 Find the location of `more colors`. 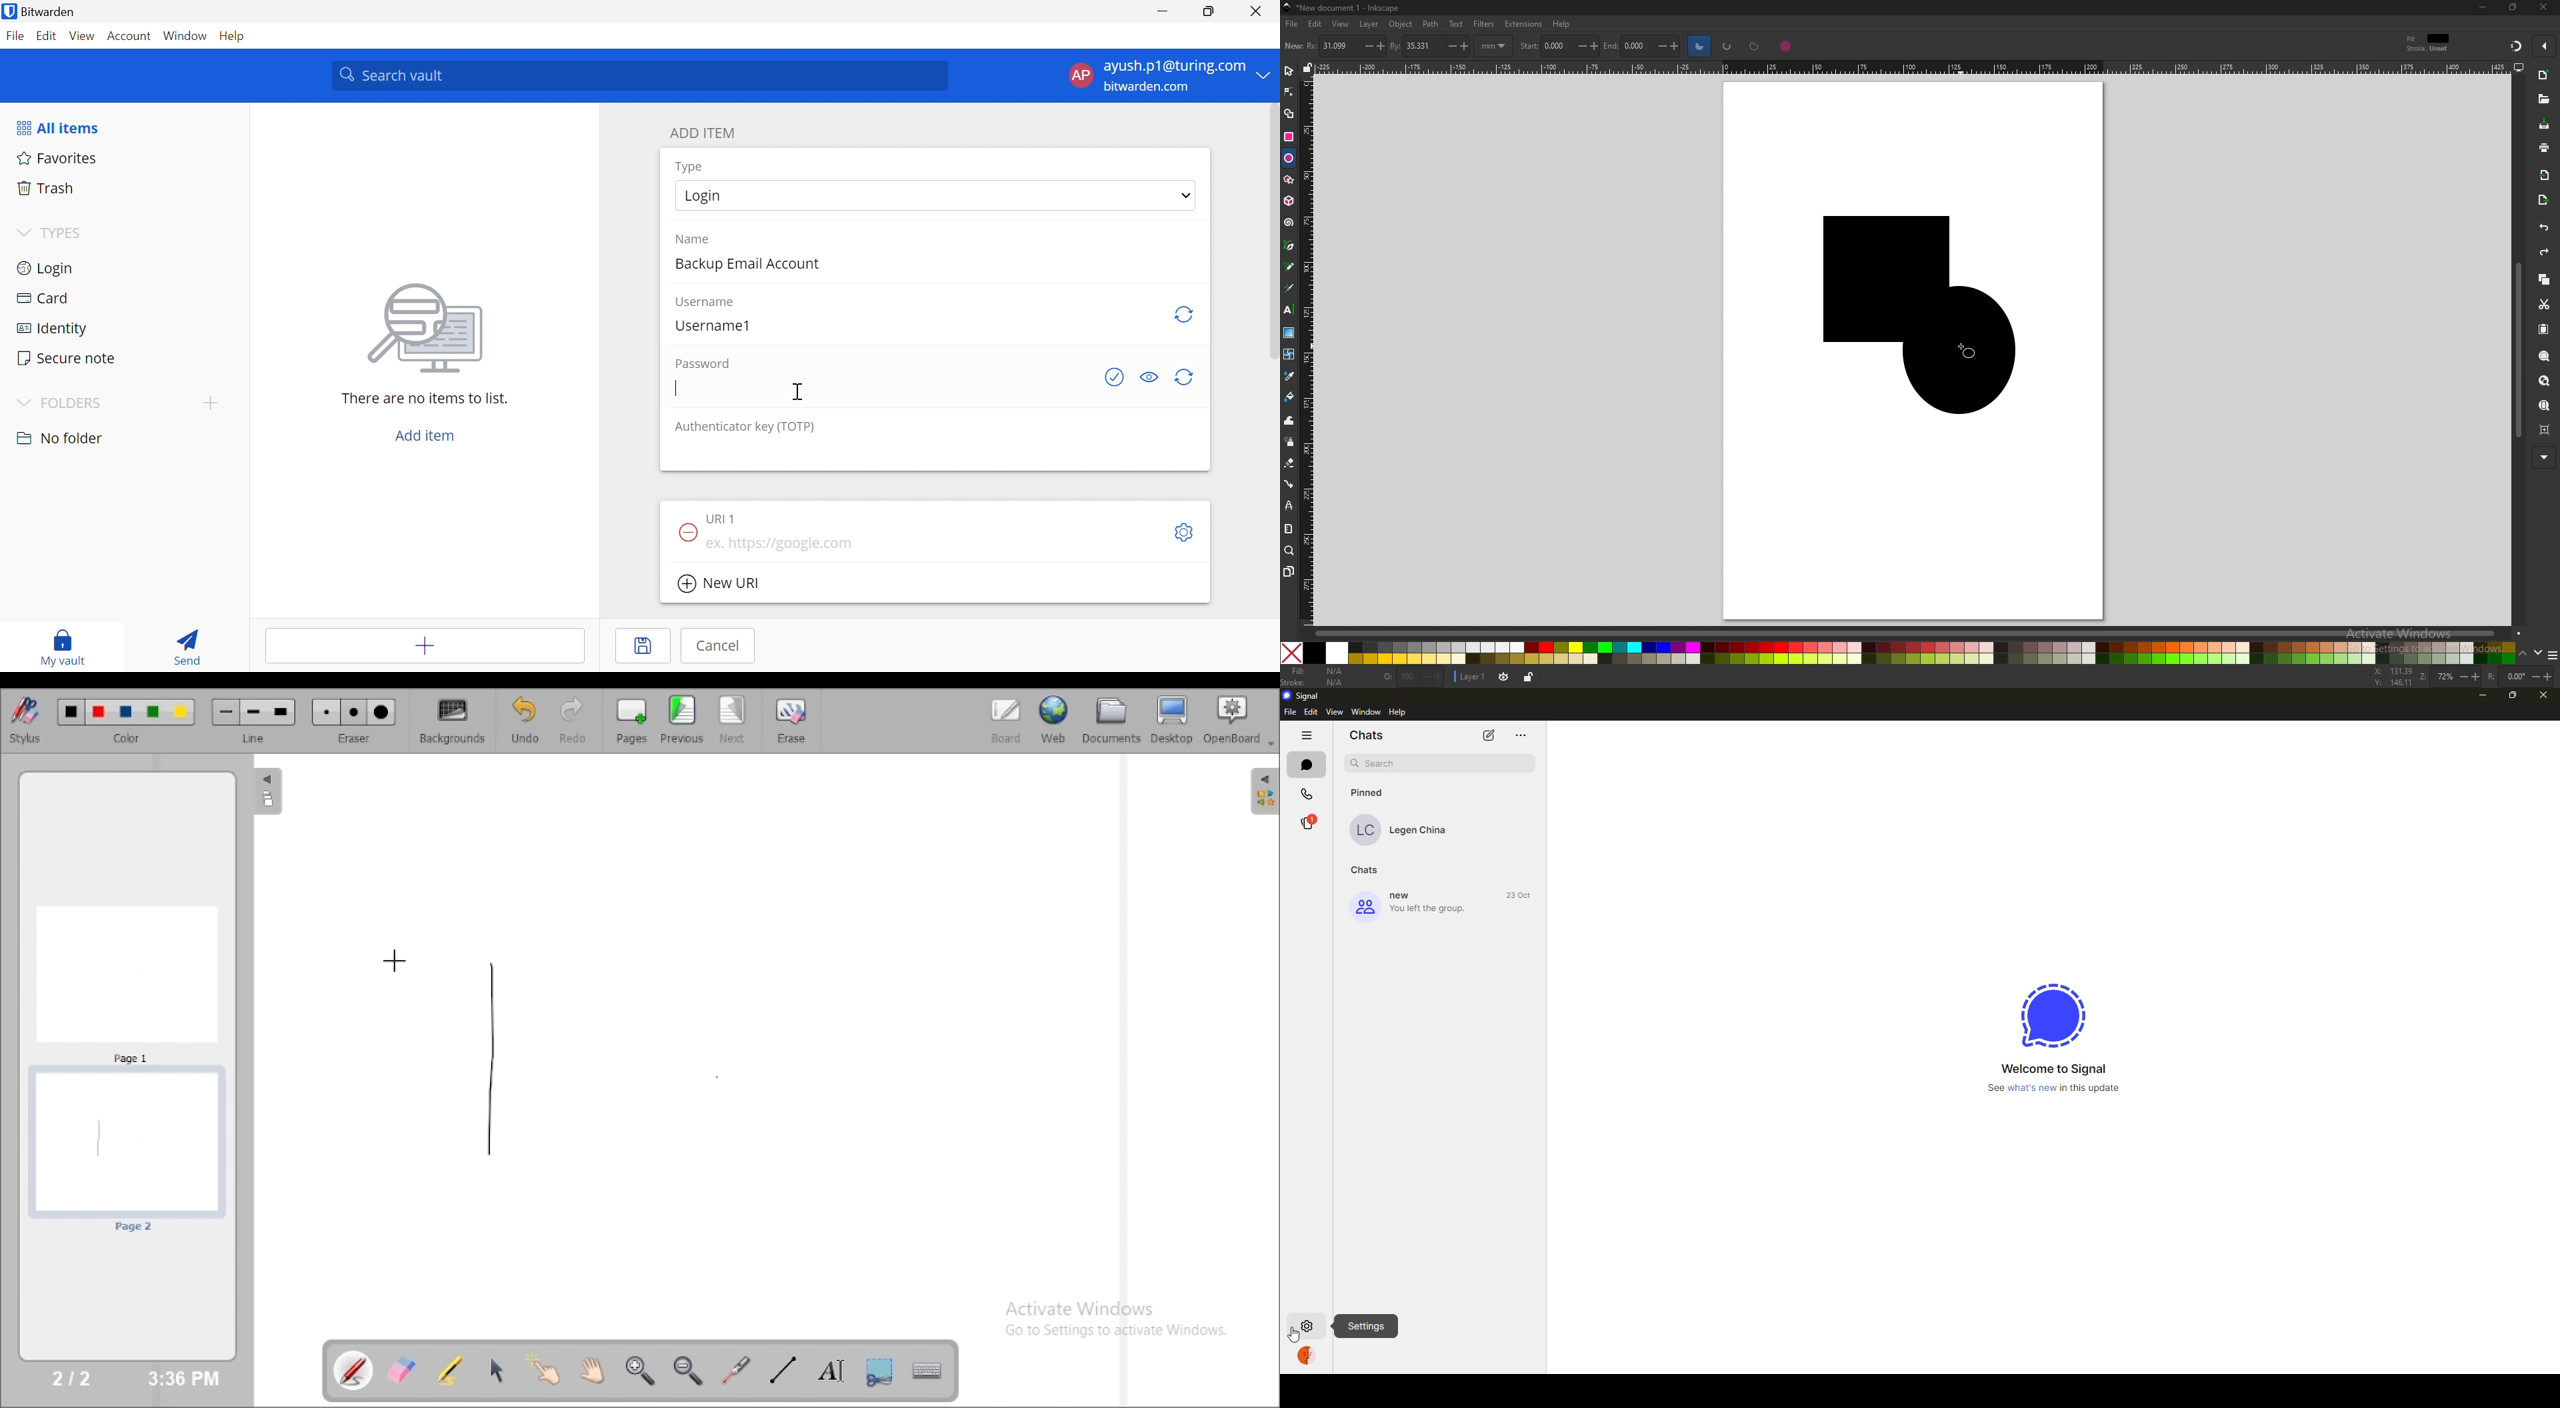

more colors is located at coordinates (2552, 655).